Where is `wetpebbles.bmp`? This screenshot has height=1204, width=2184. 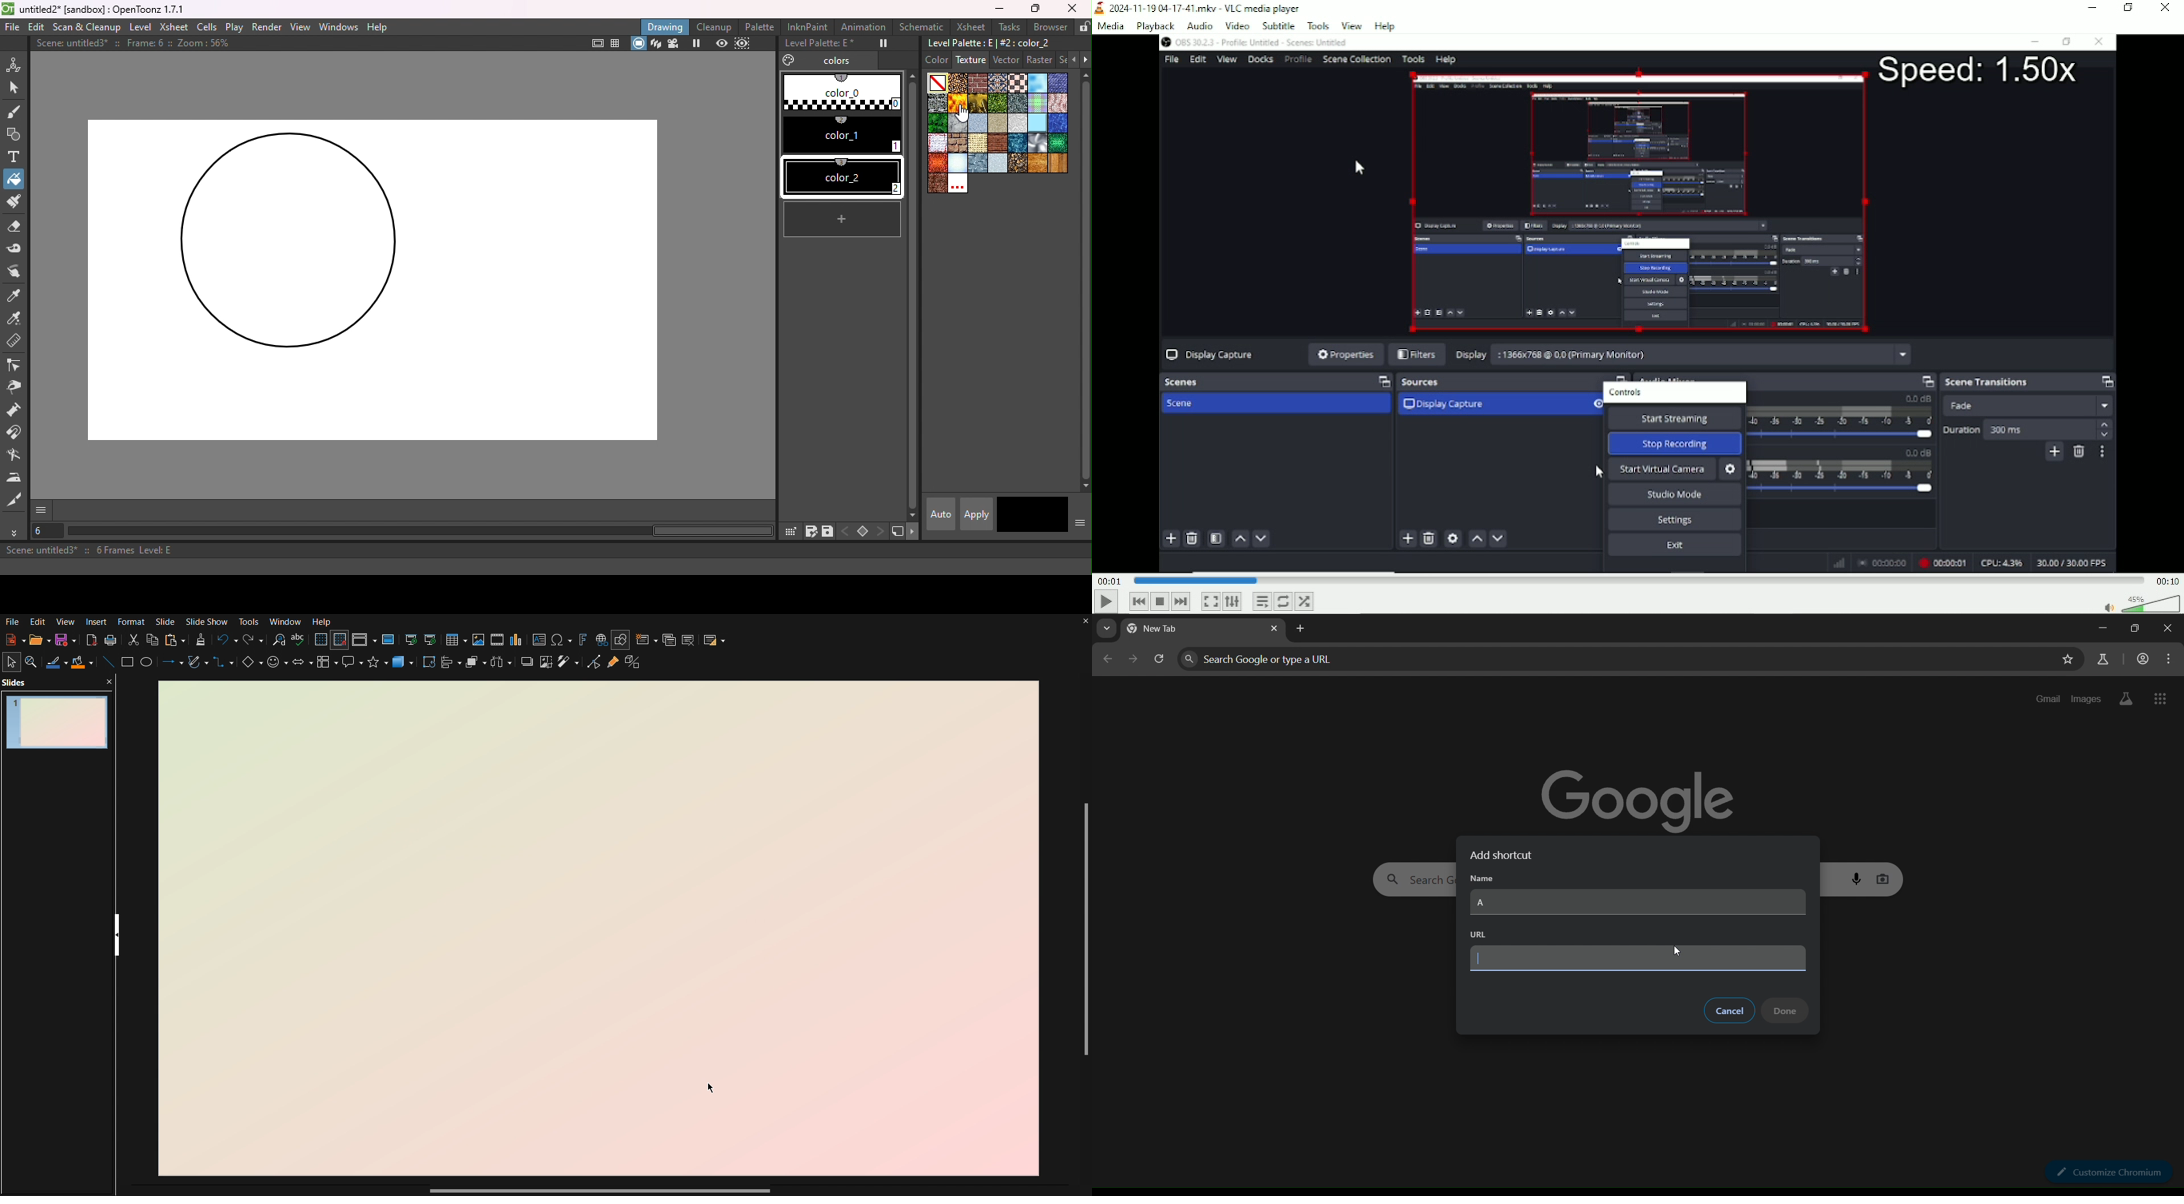 wetpebbles.bmp is located at coordinates (1018, 163).